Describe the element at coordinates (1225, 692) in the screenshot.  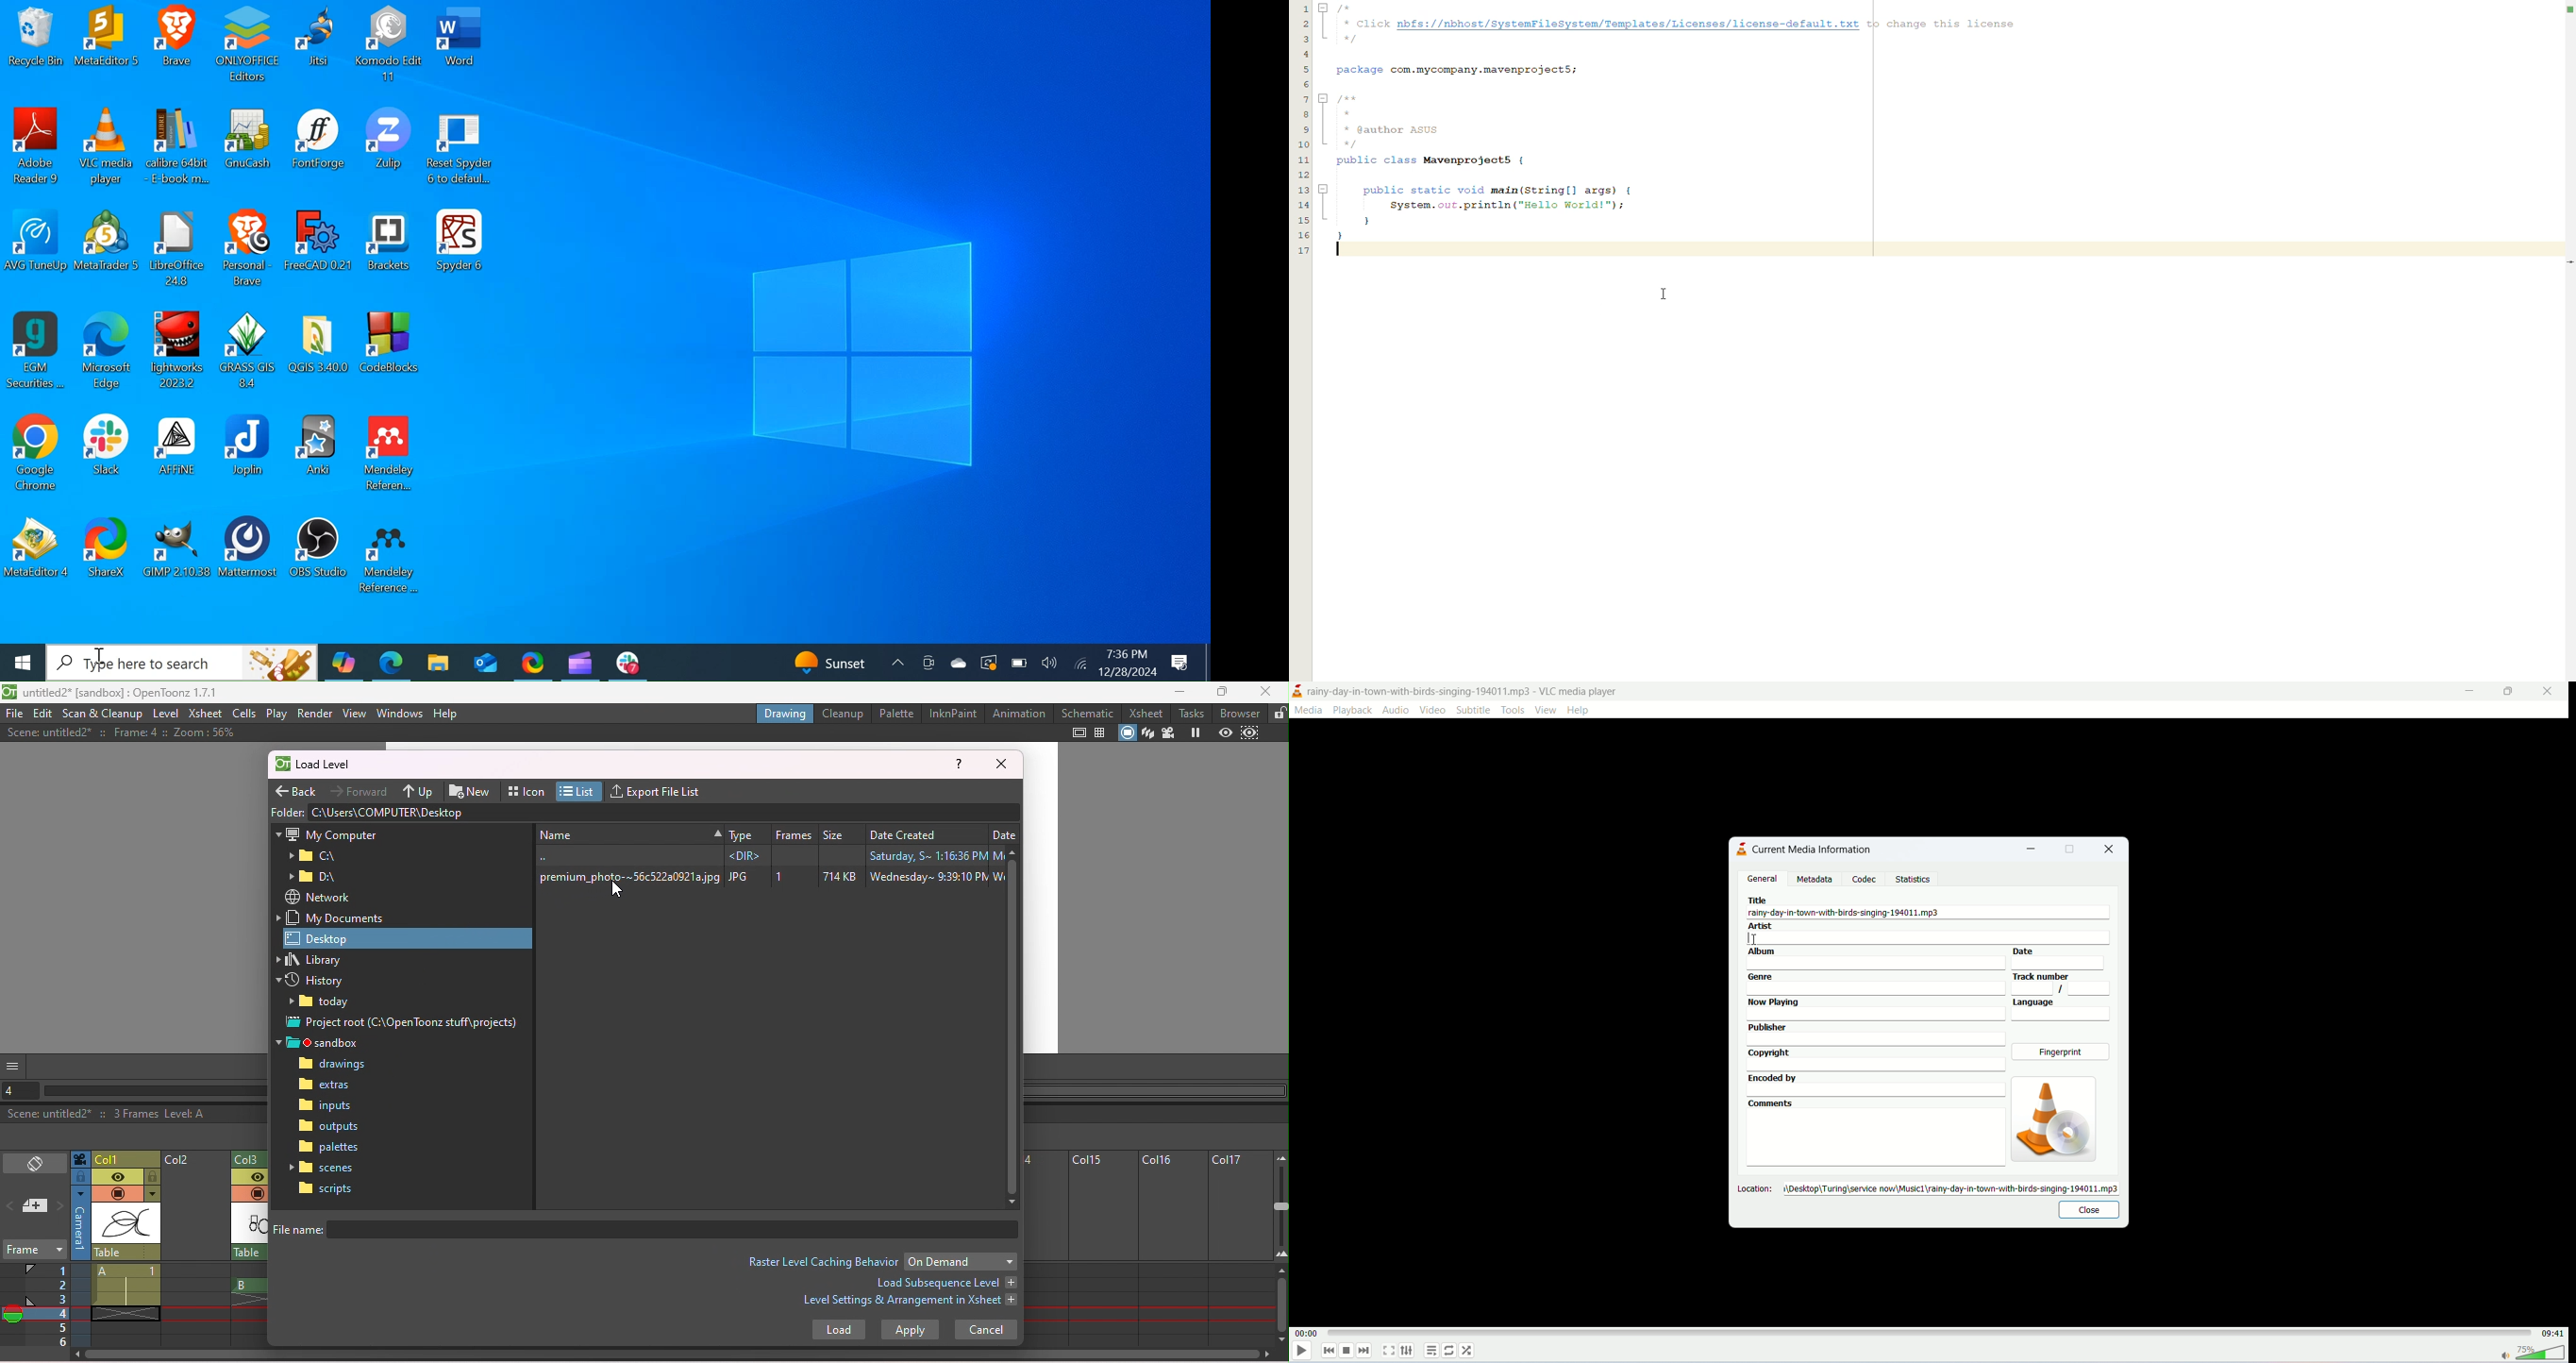
I see `Maximize` at that location.